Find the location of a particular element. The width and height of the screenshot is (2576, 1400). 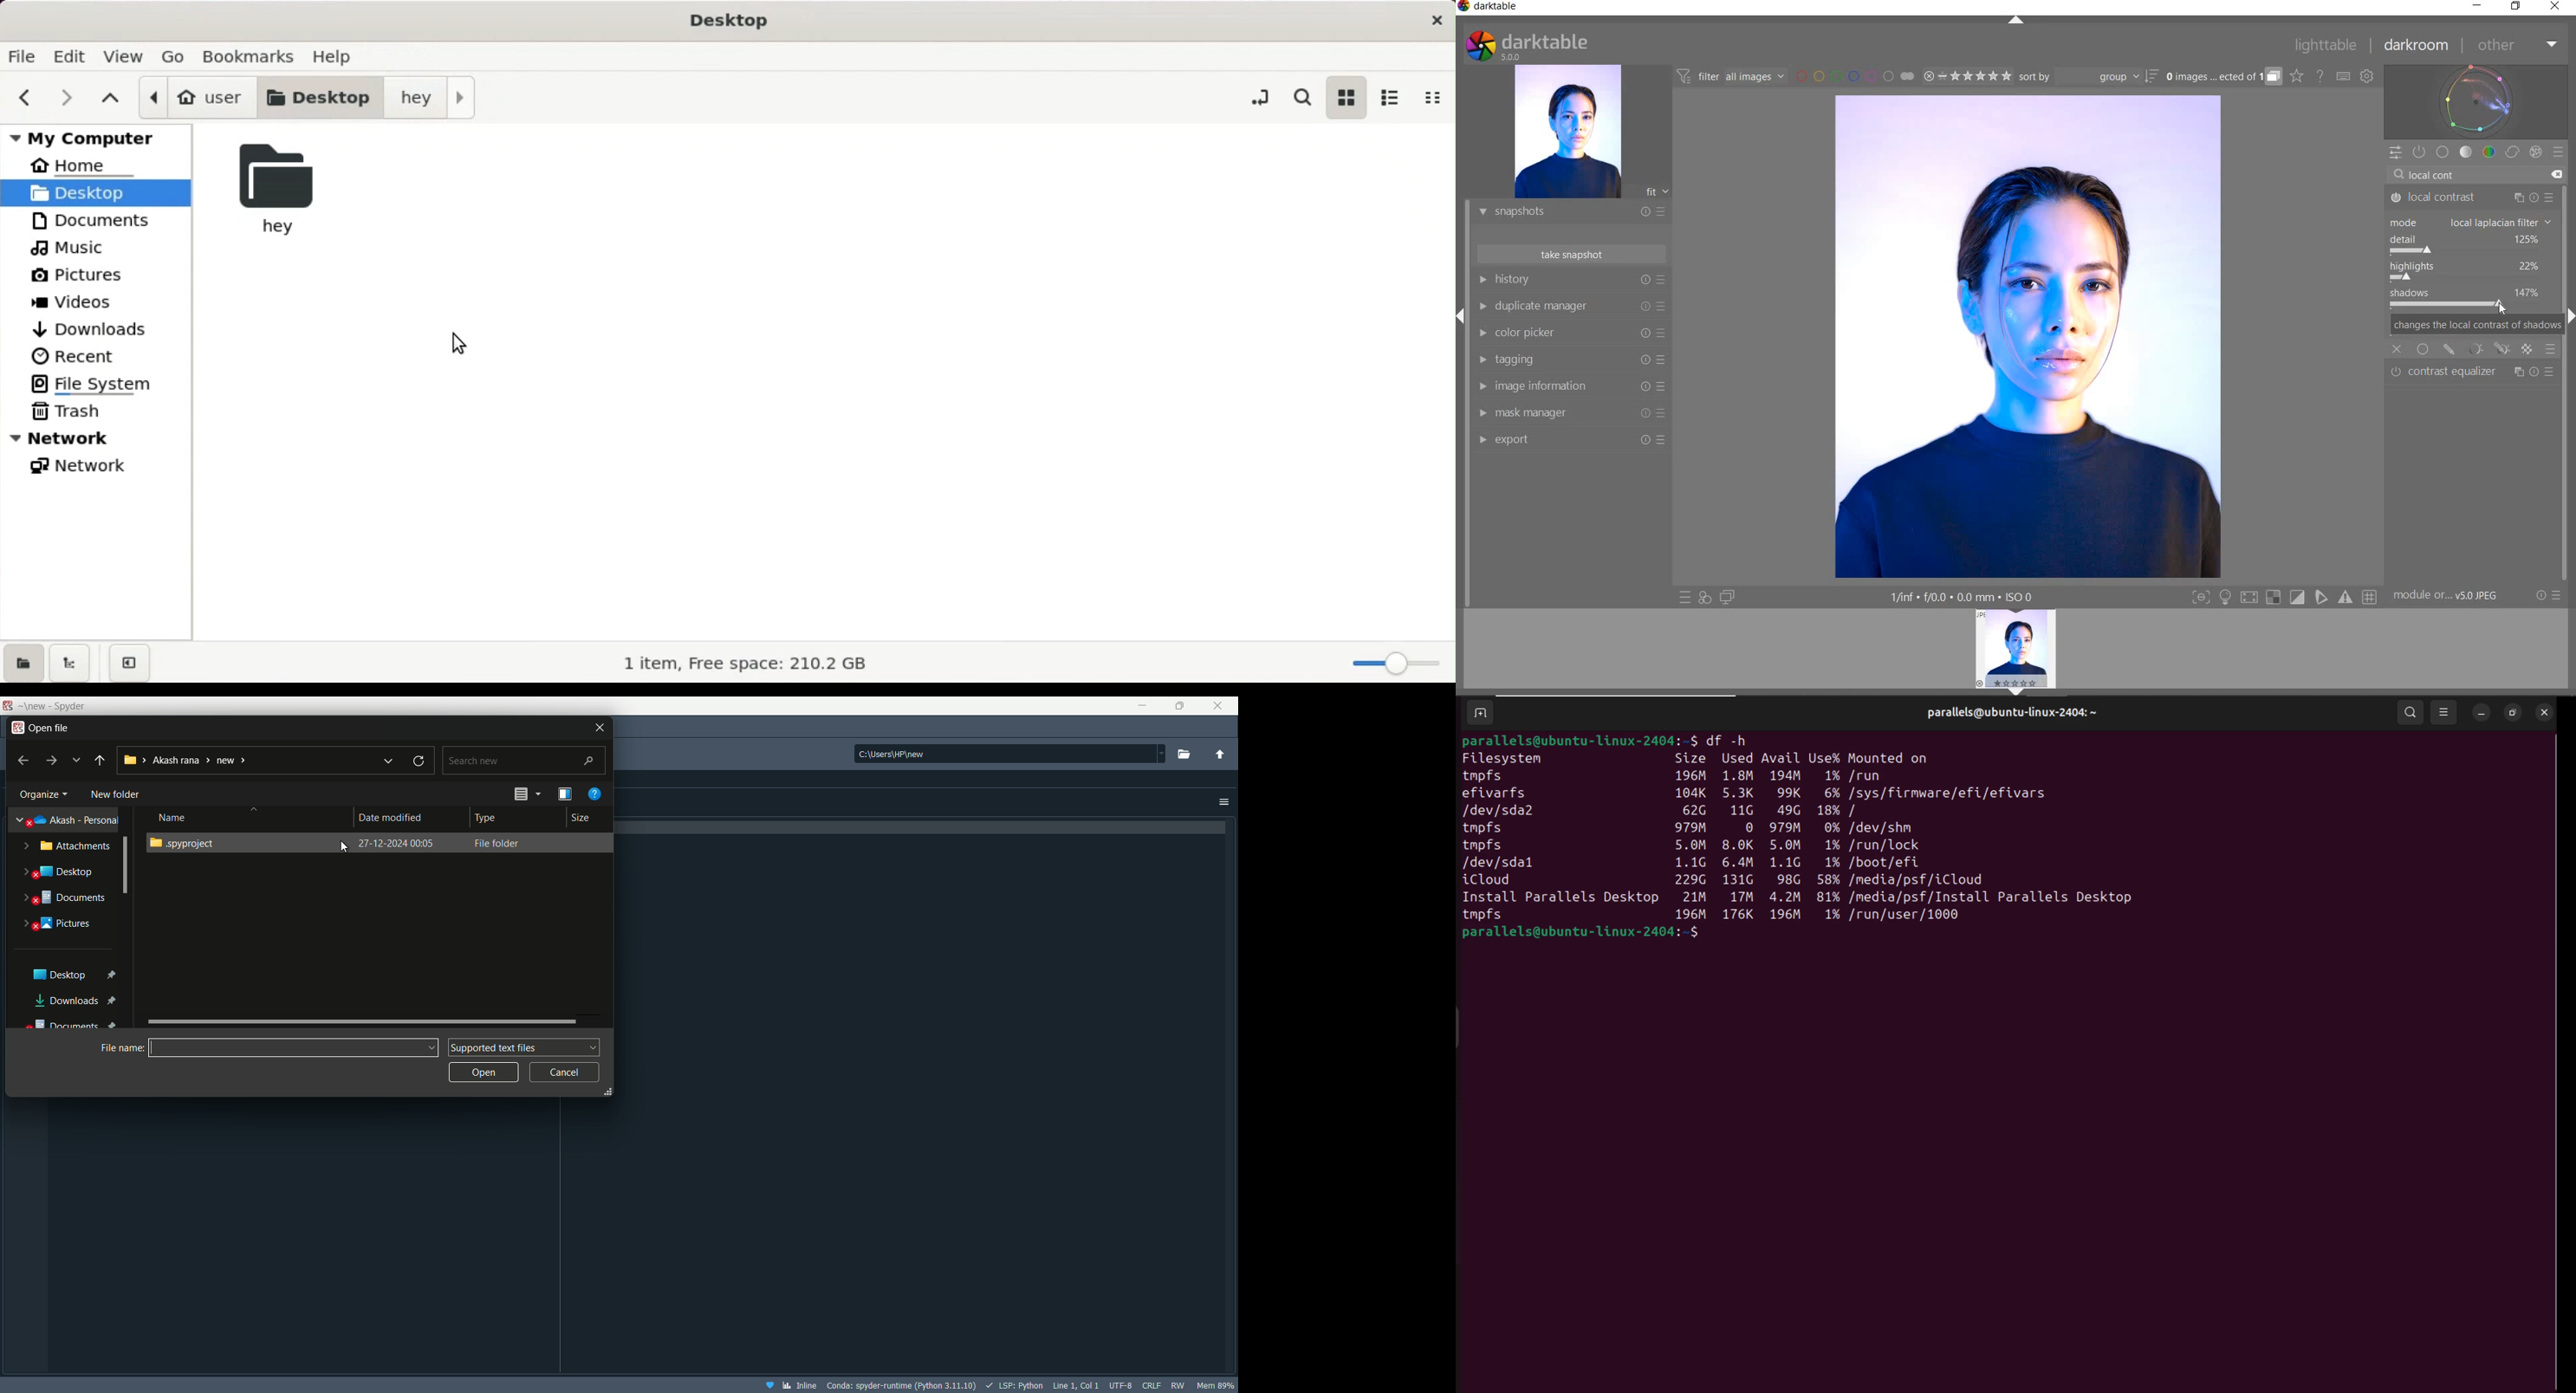

open file is located at coordinates (51, 729).